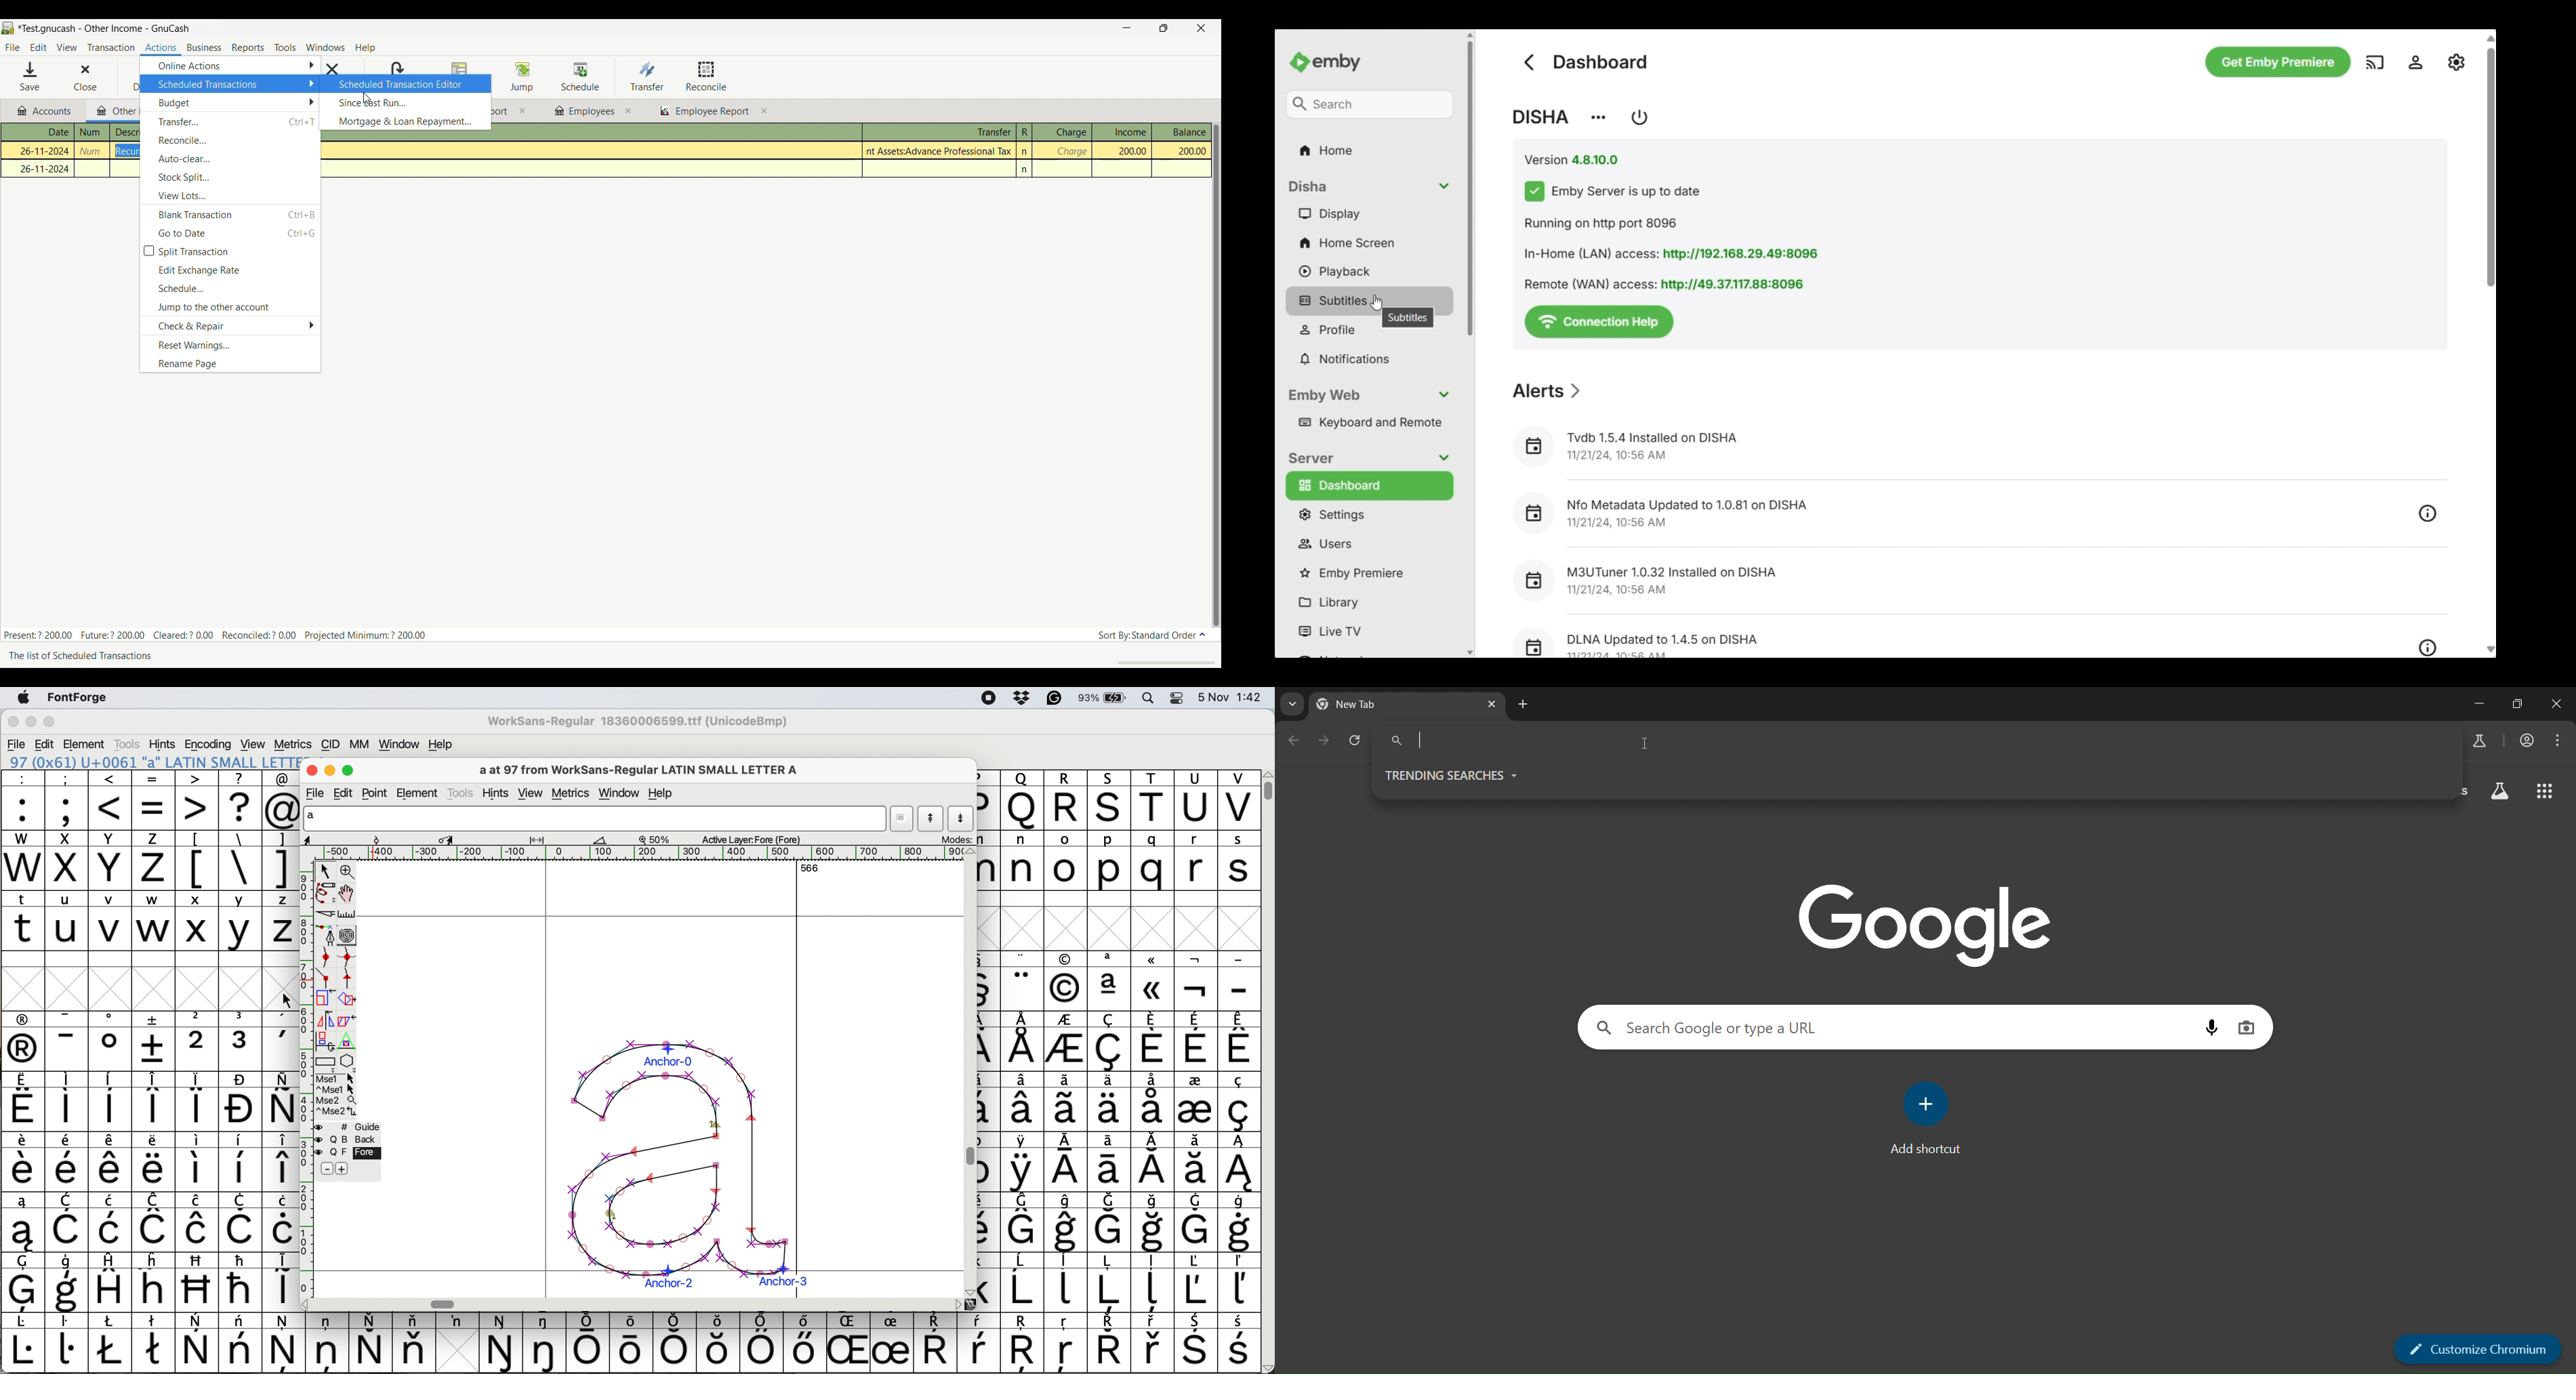 Image resolution: width=2576 pixels, height=1400 pixels. Describe the element at coordinates (230, 177) in the screenshot. I see `Stock split` at that location.